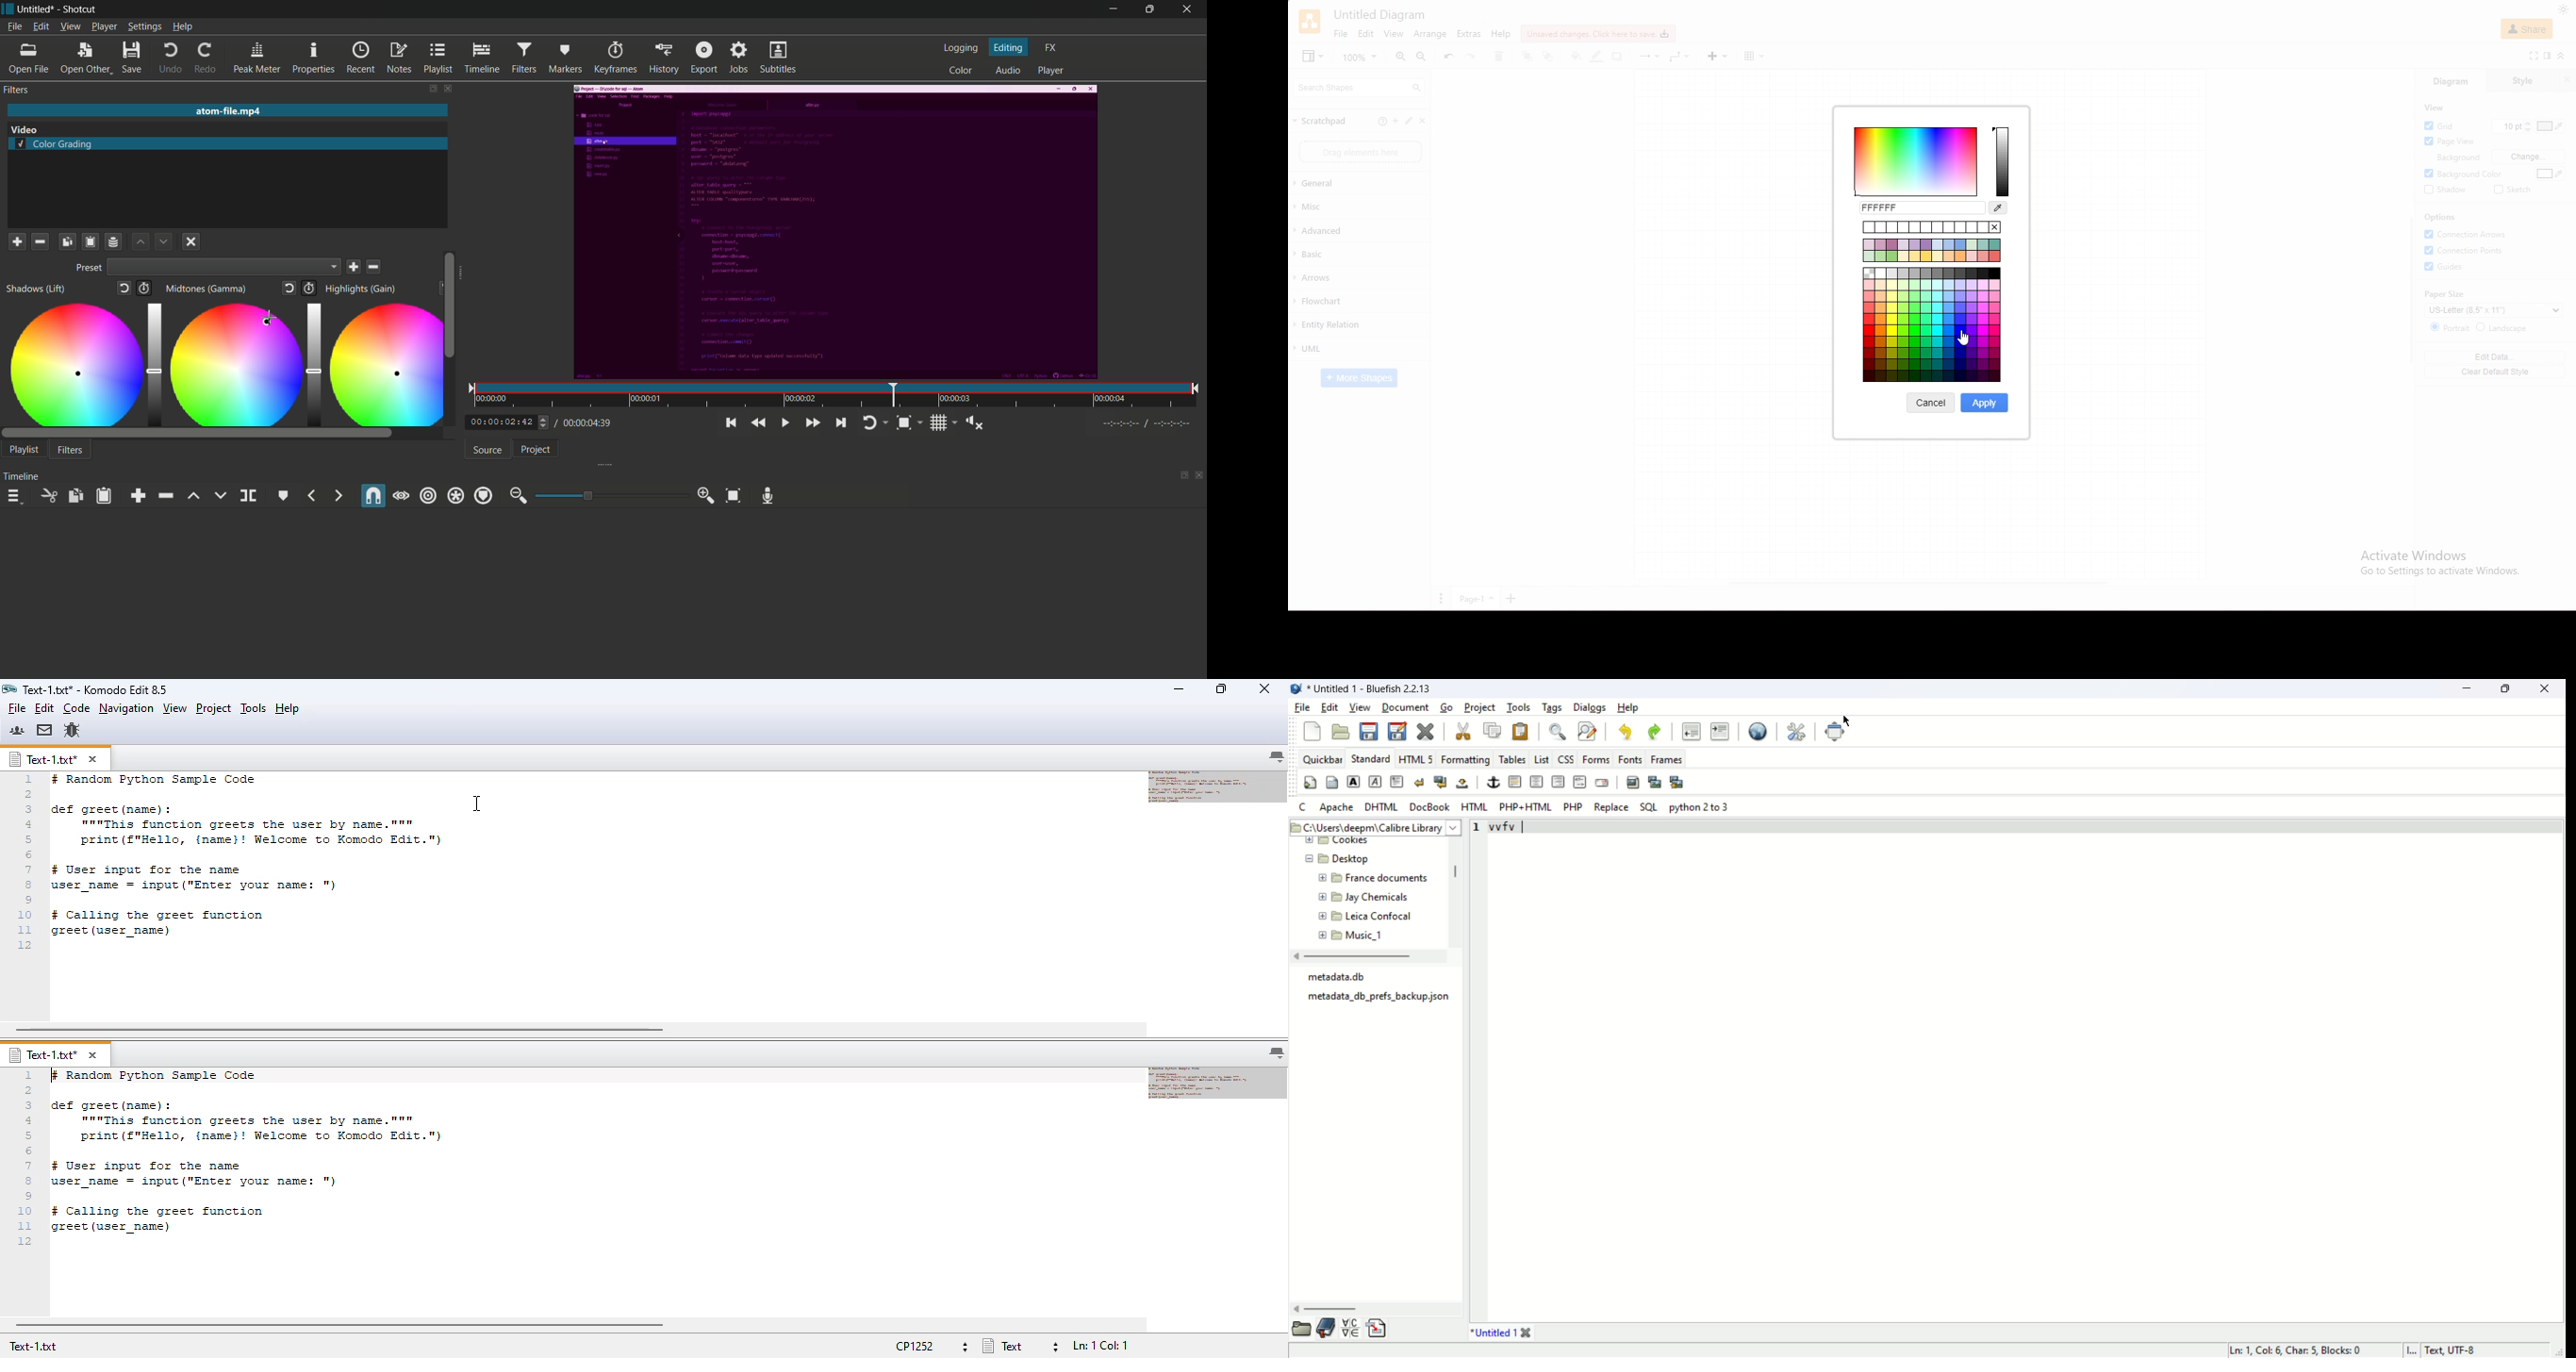 The width and height of the screenshot is (2576, 1372). What do you see at coordinates (55, 145) in the screenshot?
I see `color grading` at bounding box center [55, 145].